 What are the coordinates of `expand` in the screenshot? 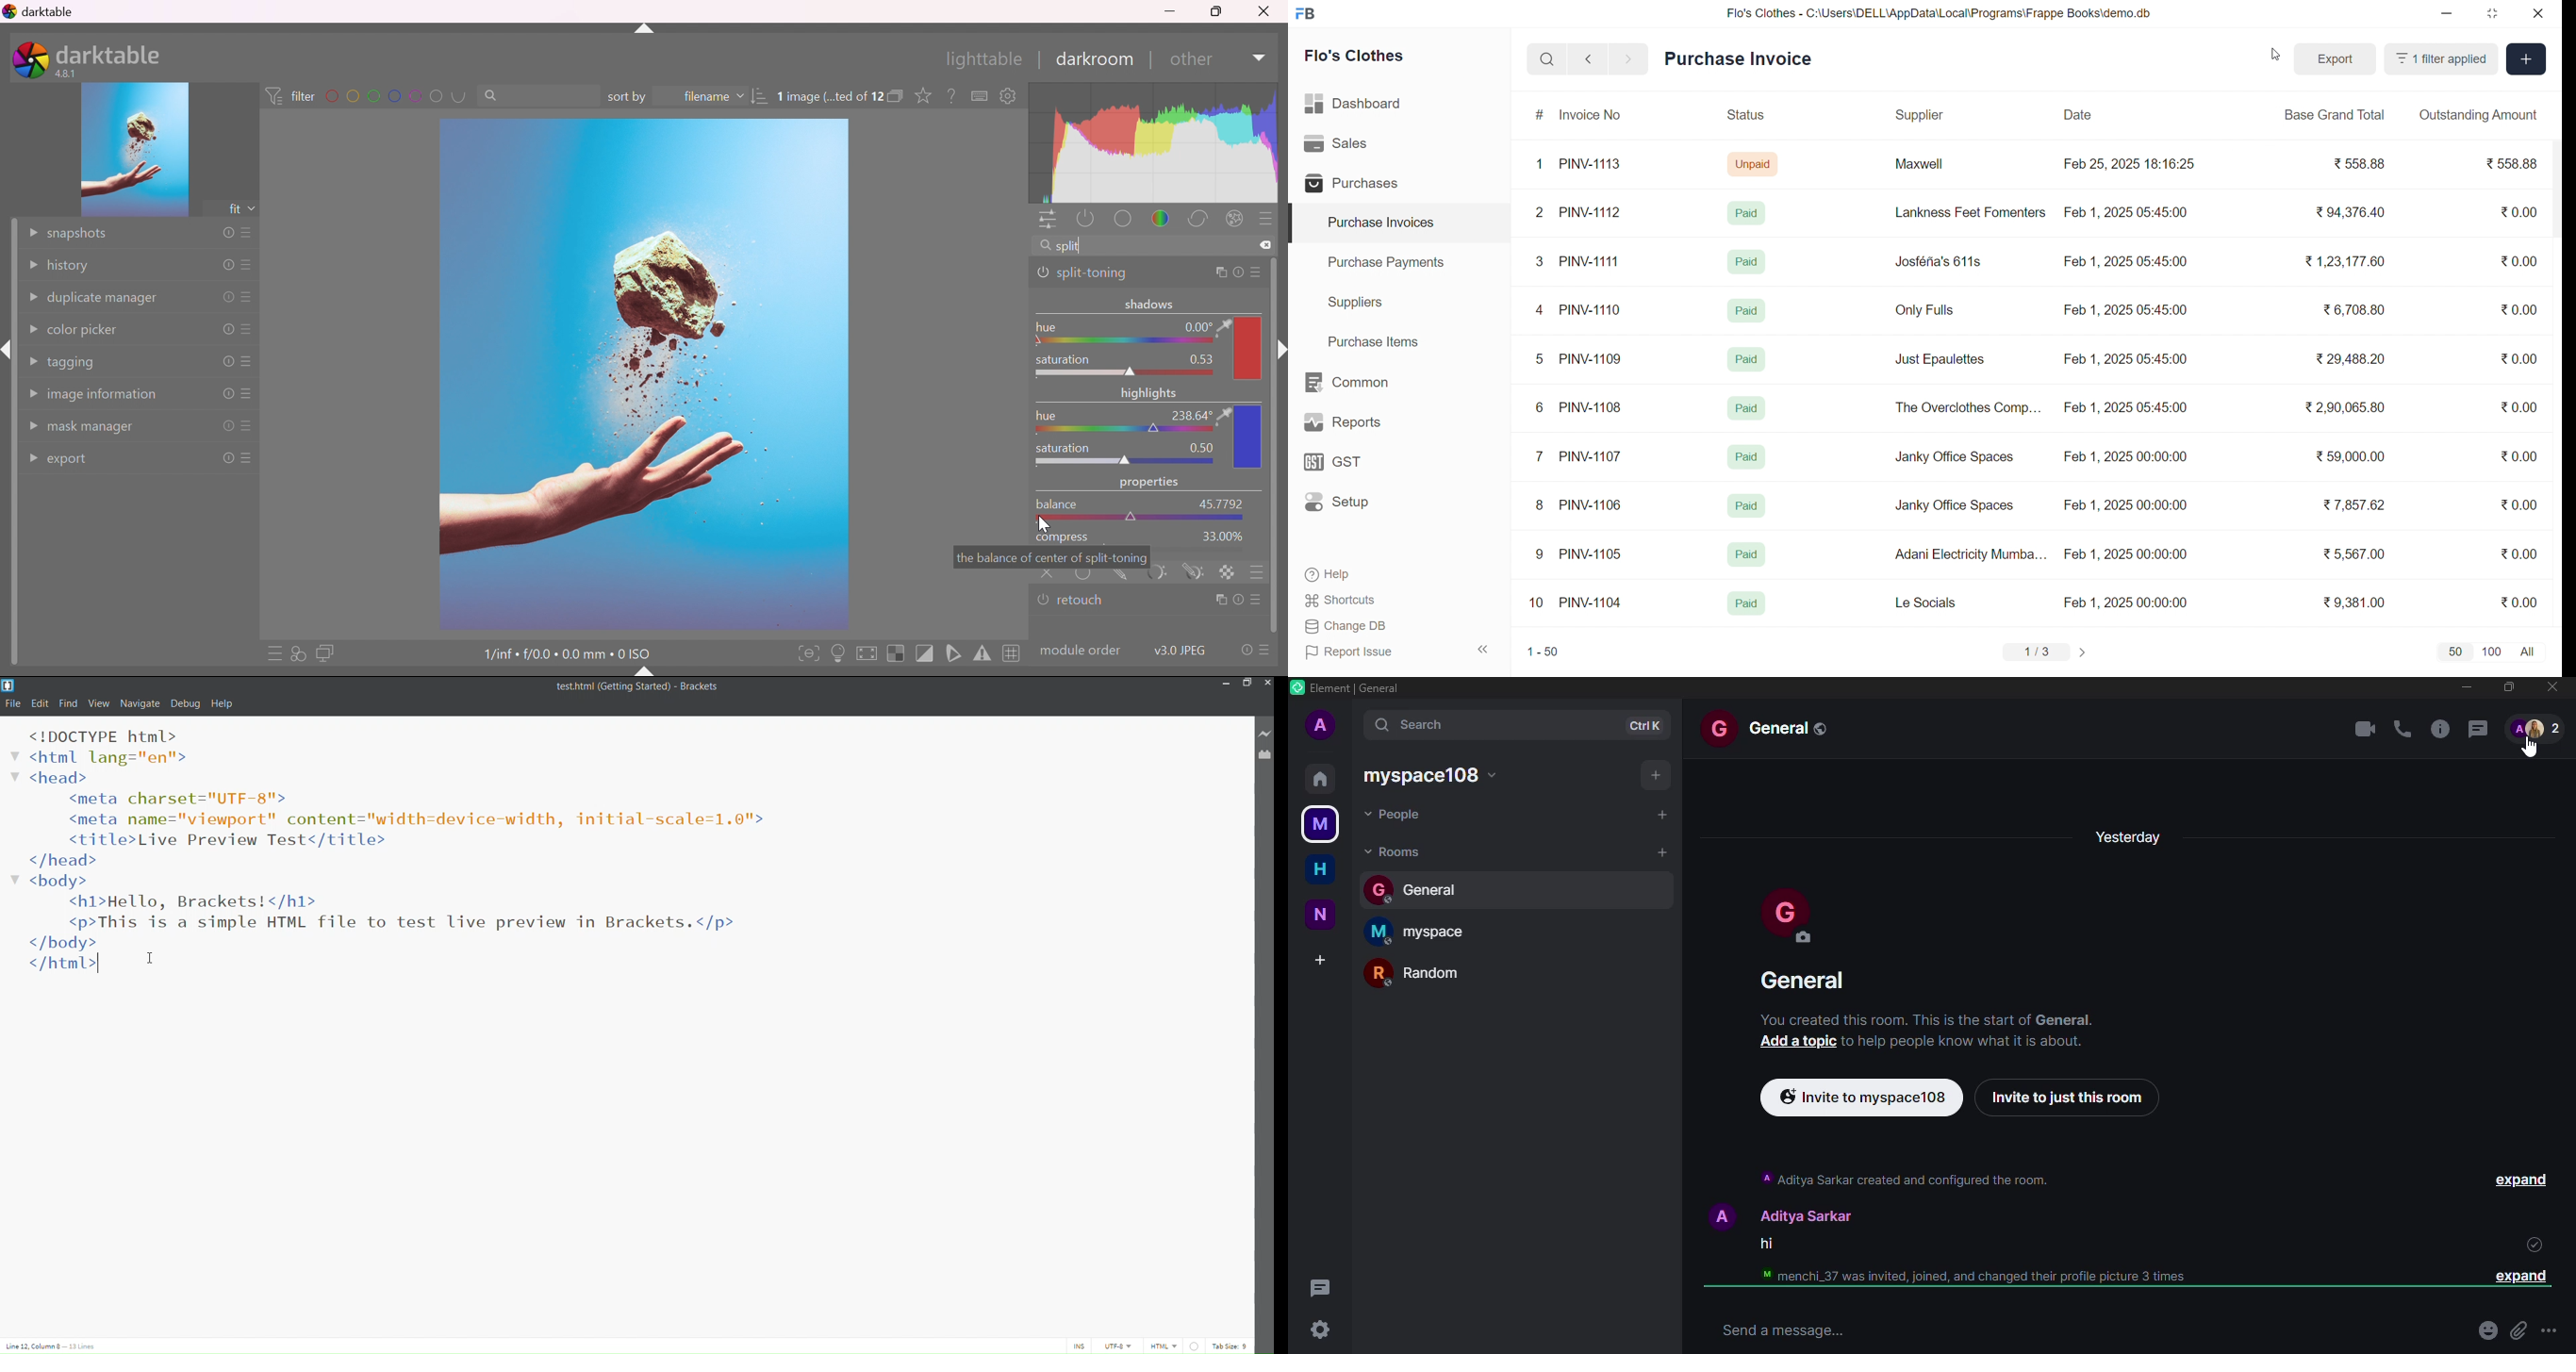 It's located at (2515, 1276).